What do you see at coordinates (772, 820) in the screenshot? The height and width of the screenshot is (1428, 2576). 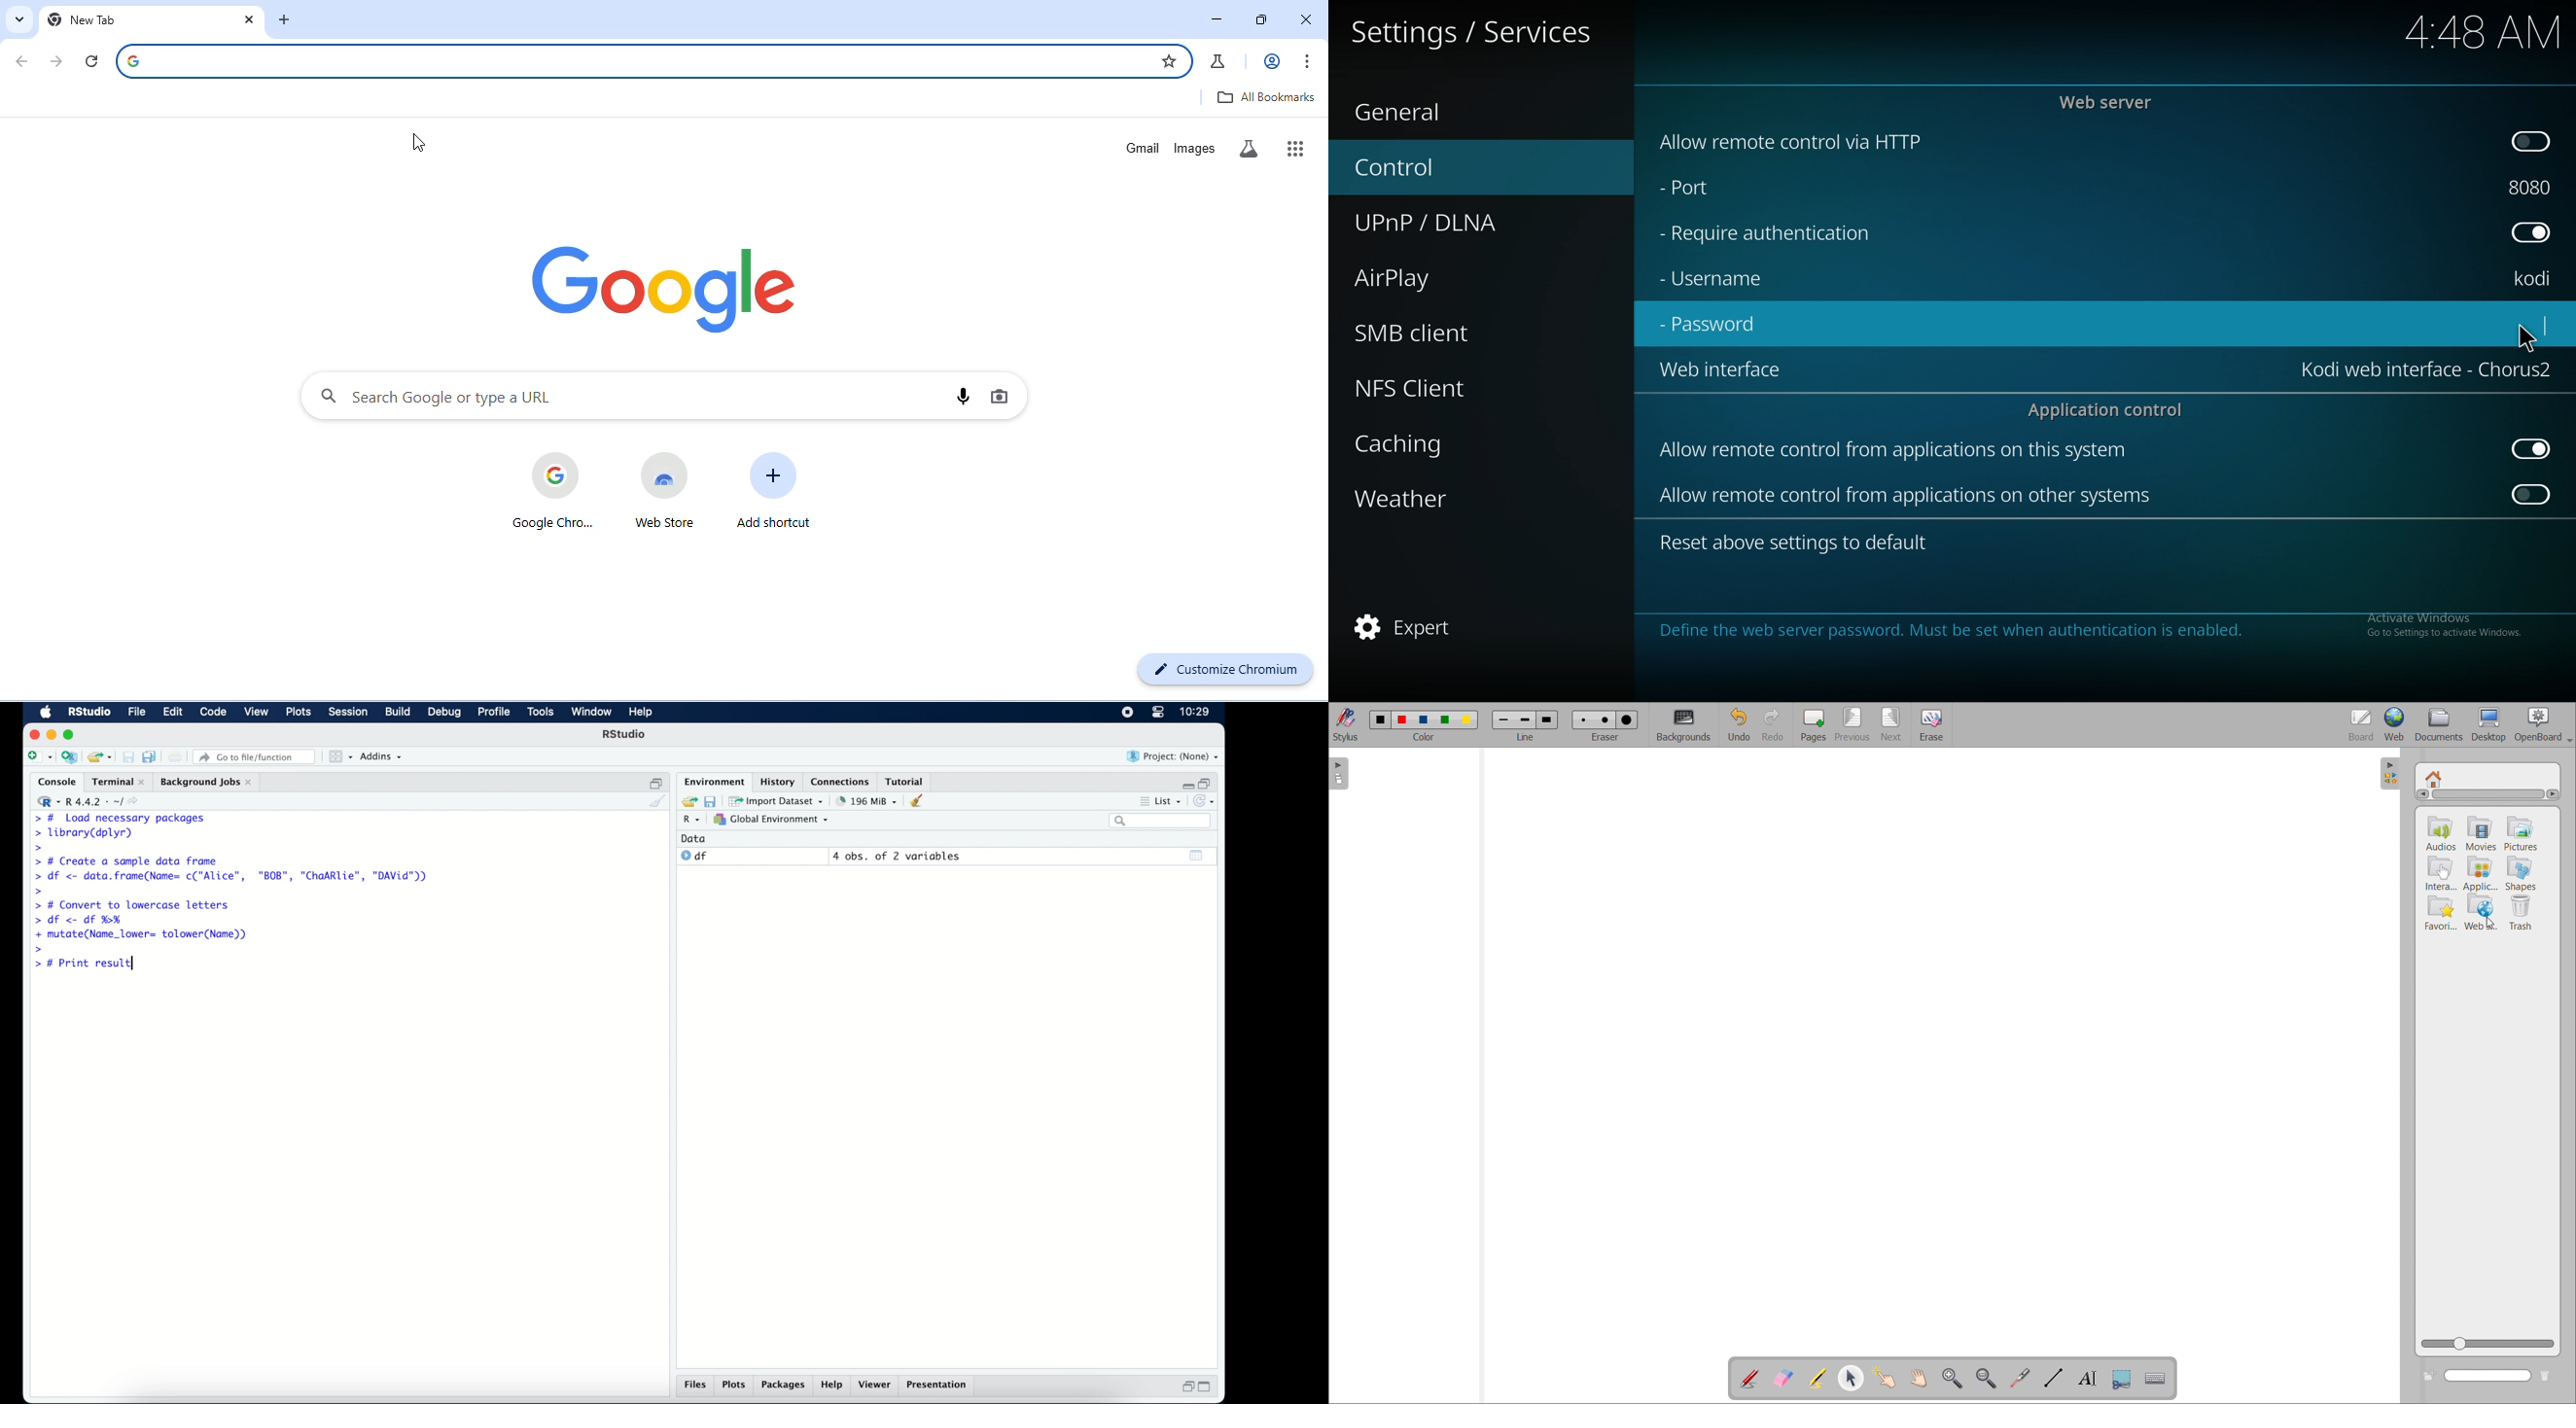 I see `global environment` at bounding box center [772, 820].